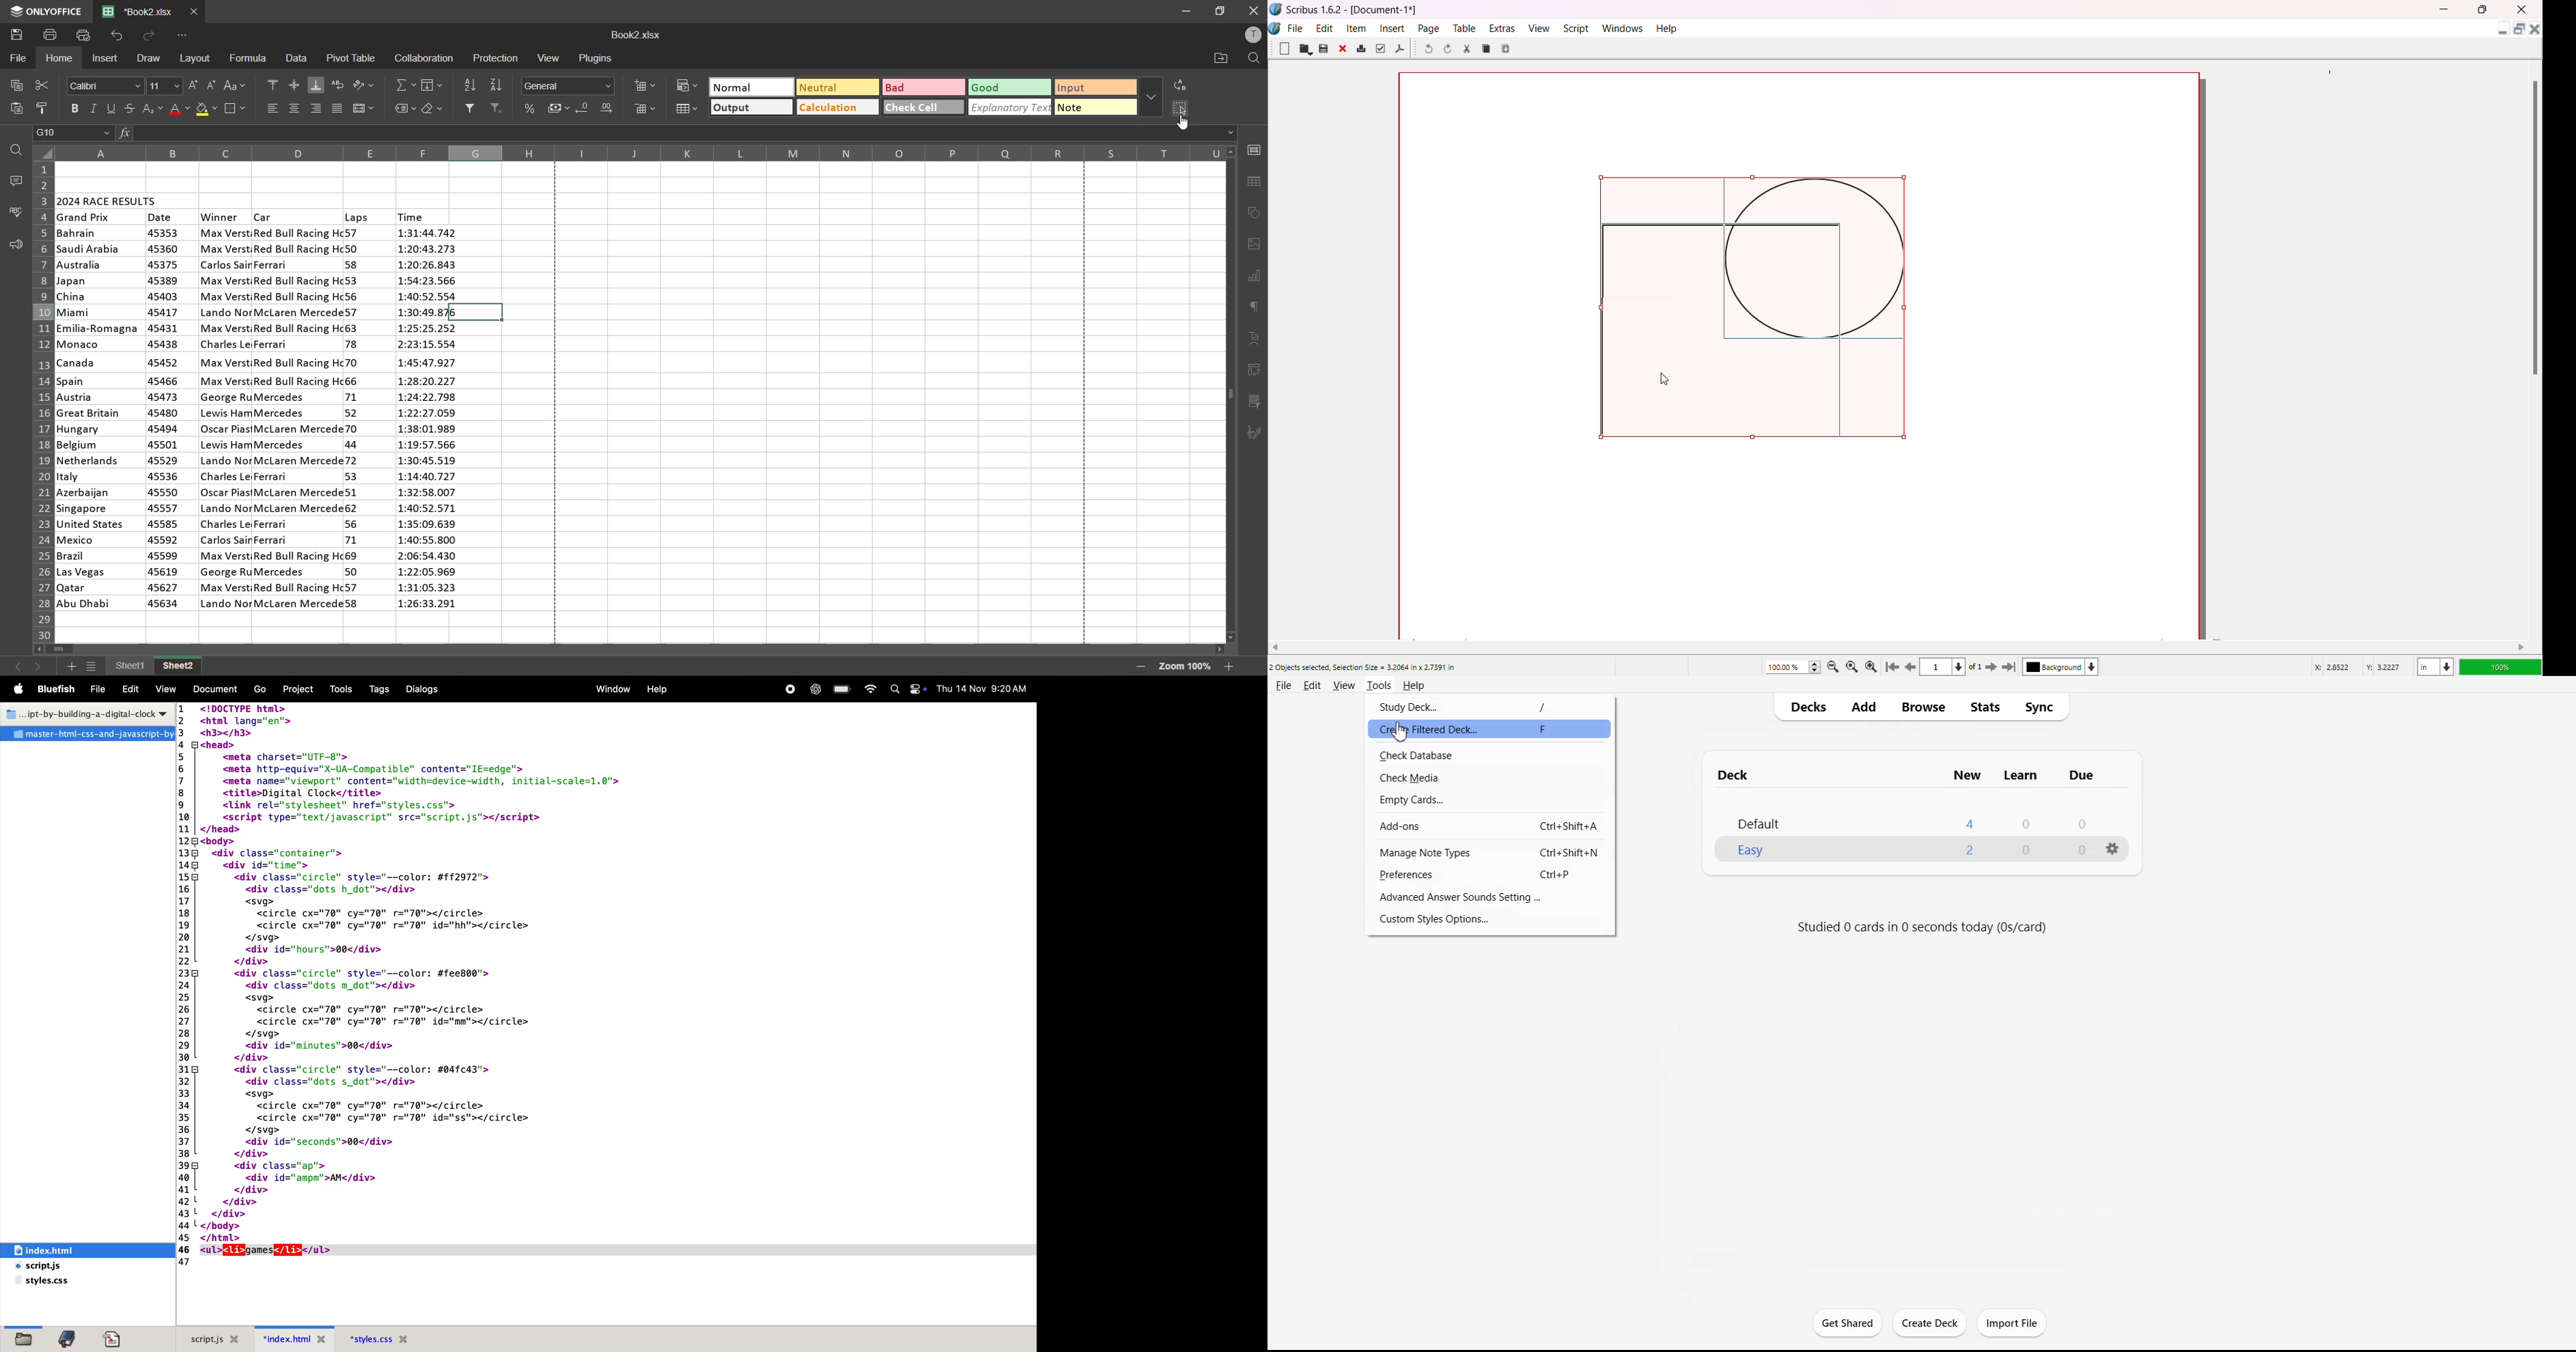  I want to click on increment size, so click(194, 85).